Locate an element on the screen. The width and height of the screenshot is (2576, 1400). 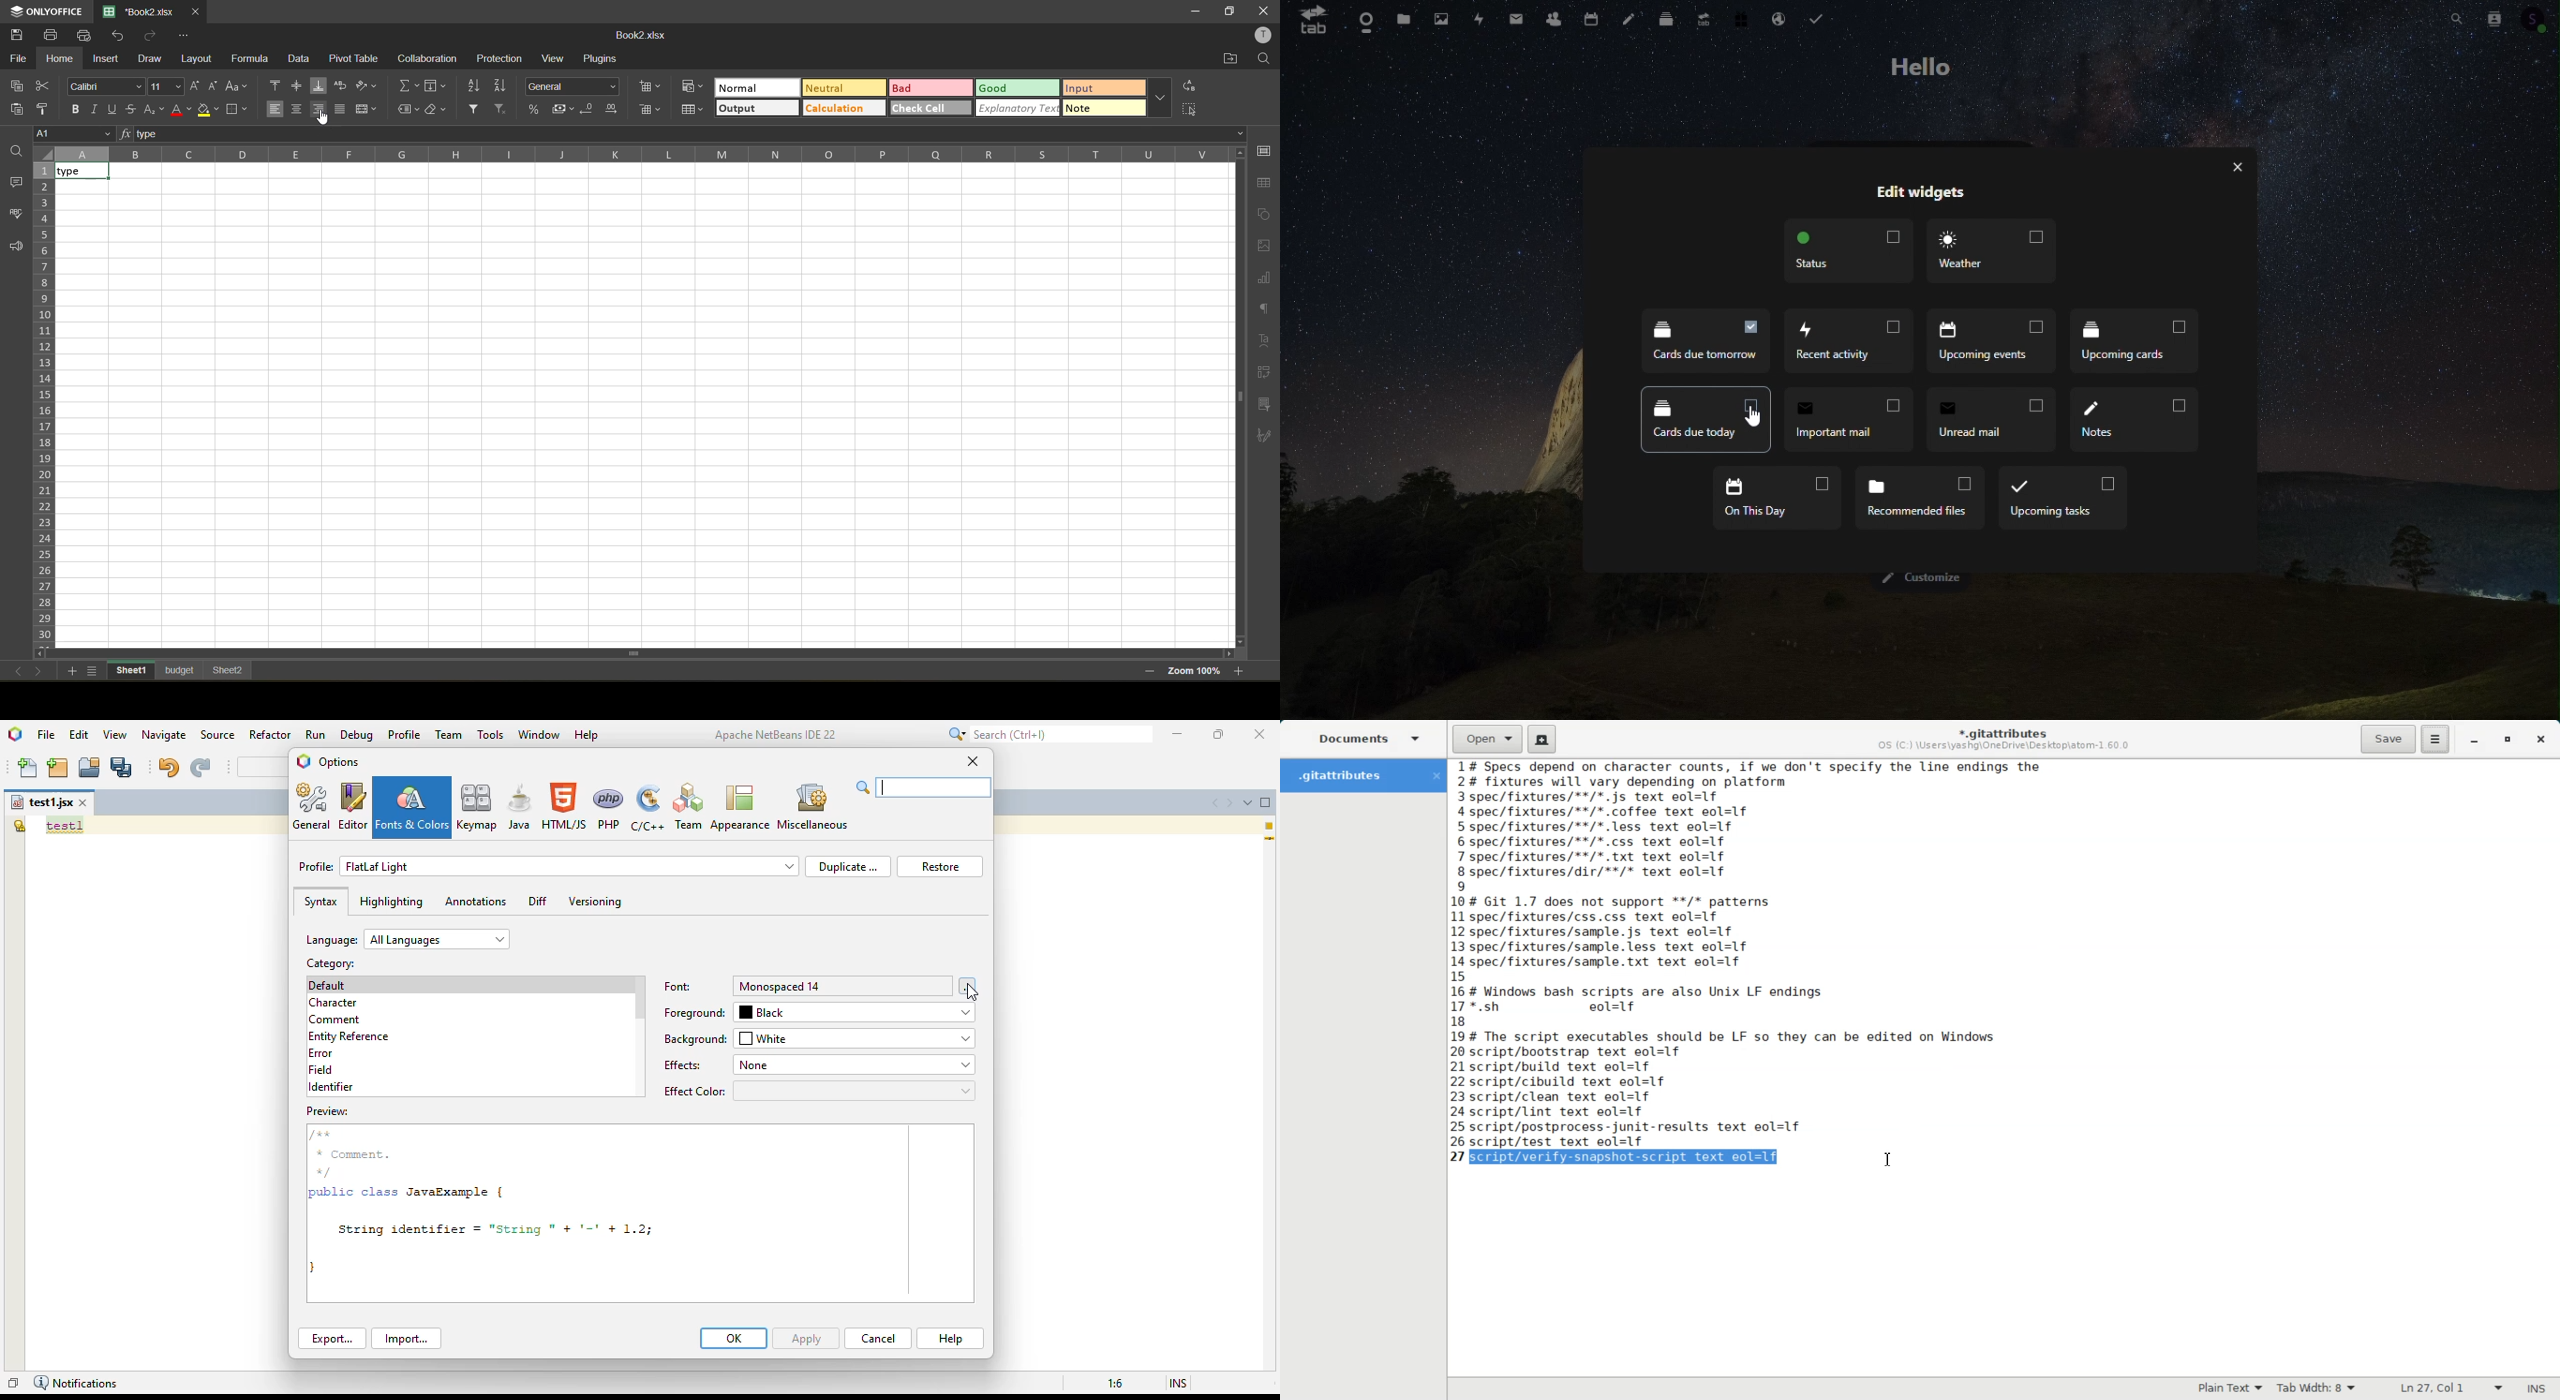
select all is located at coordinates (1191, 107).